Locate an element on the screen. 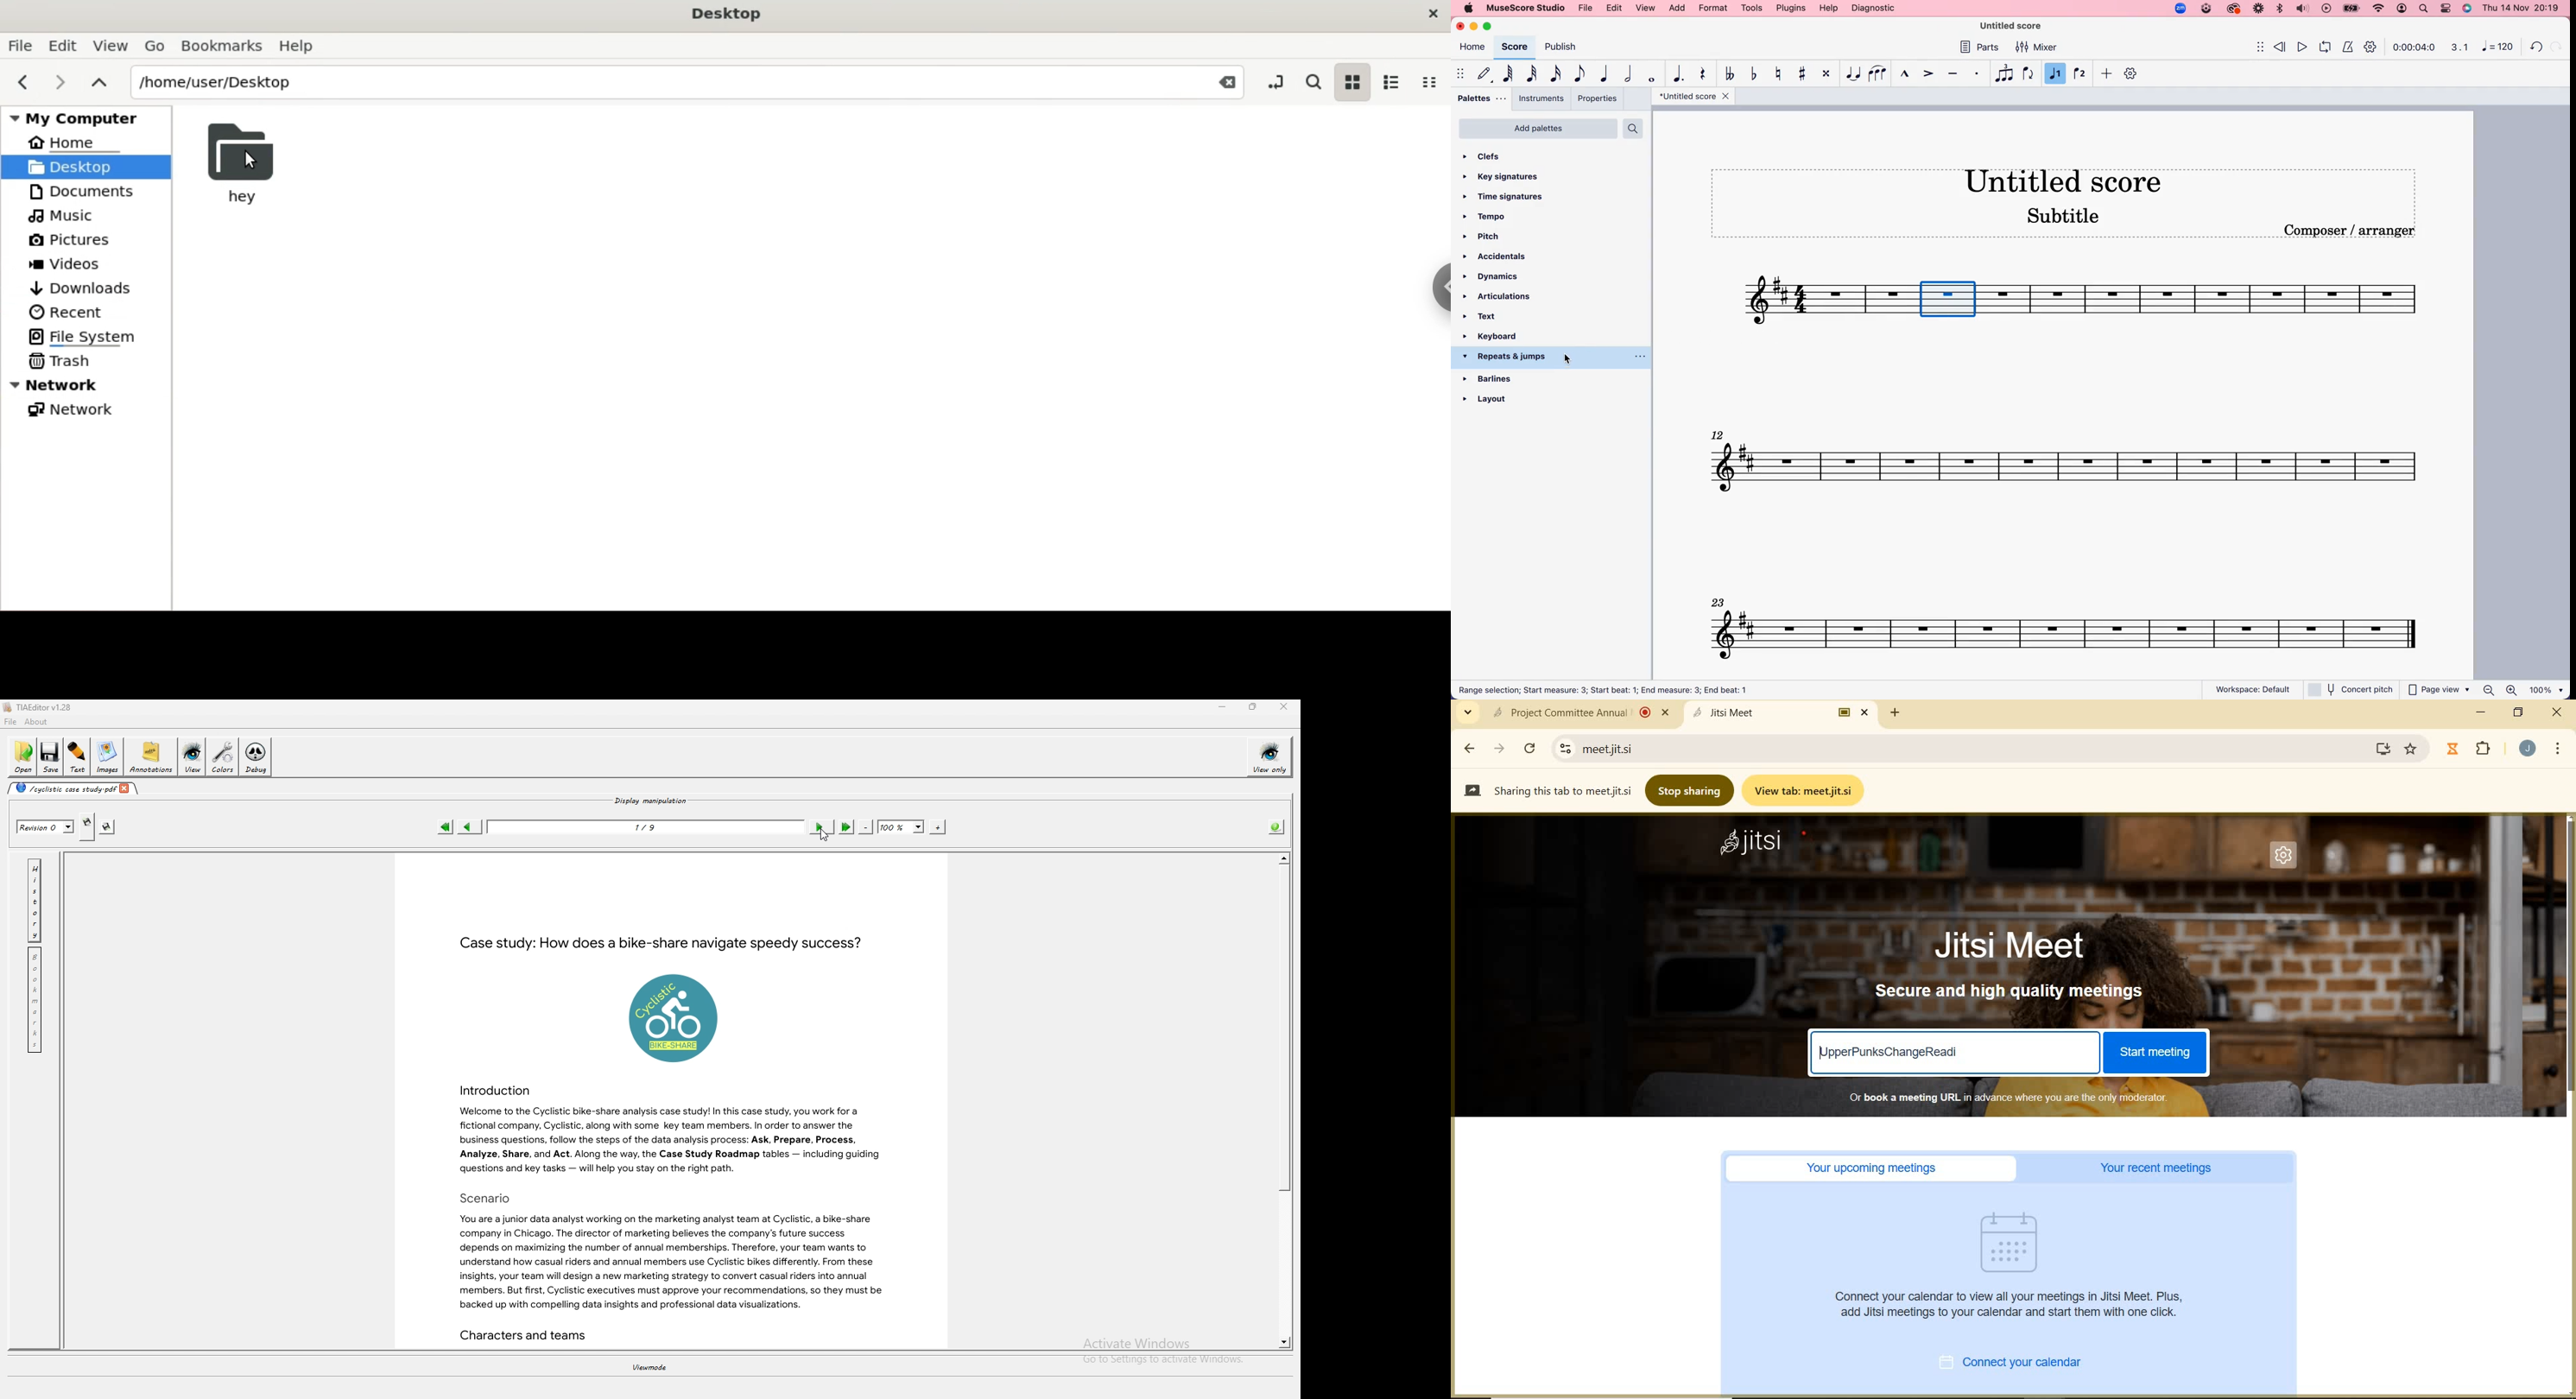  time signatures is located at coordinates (1511, 197).